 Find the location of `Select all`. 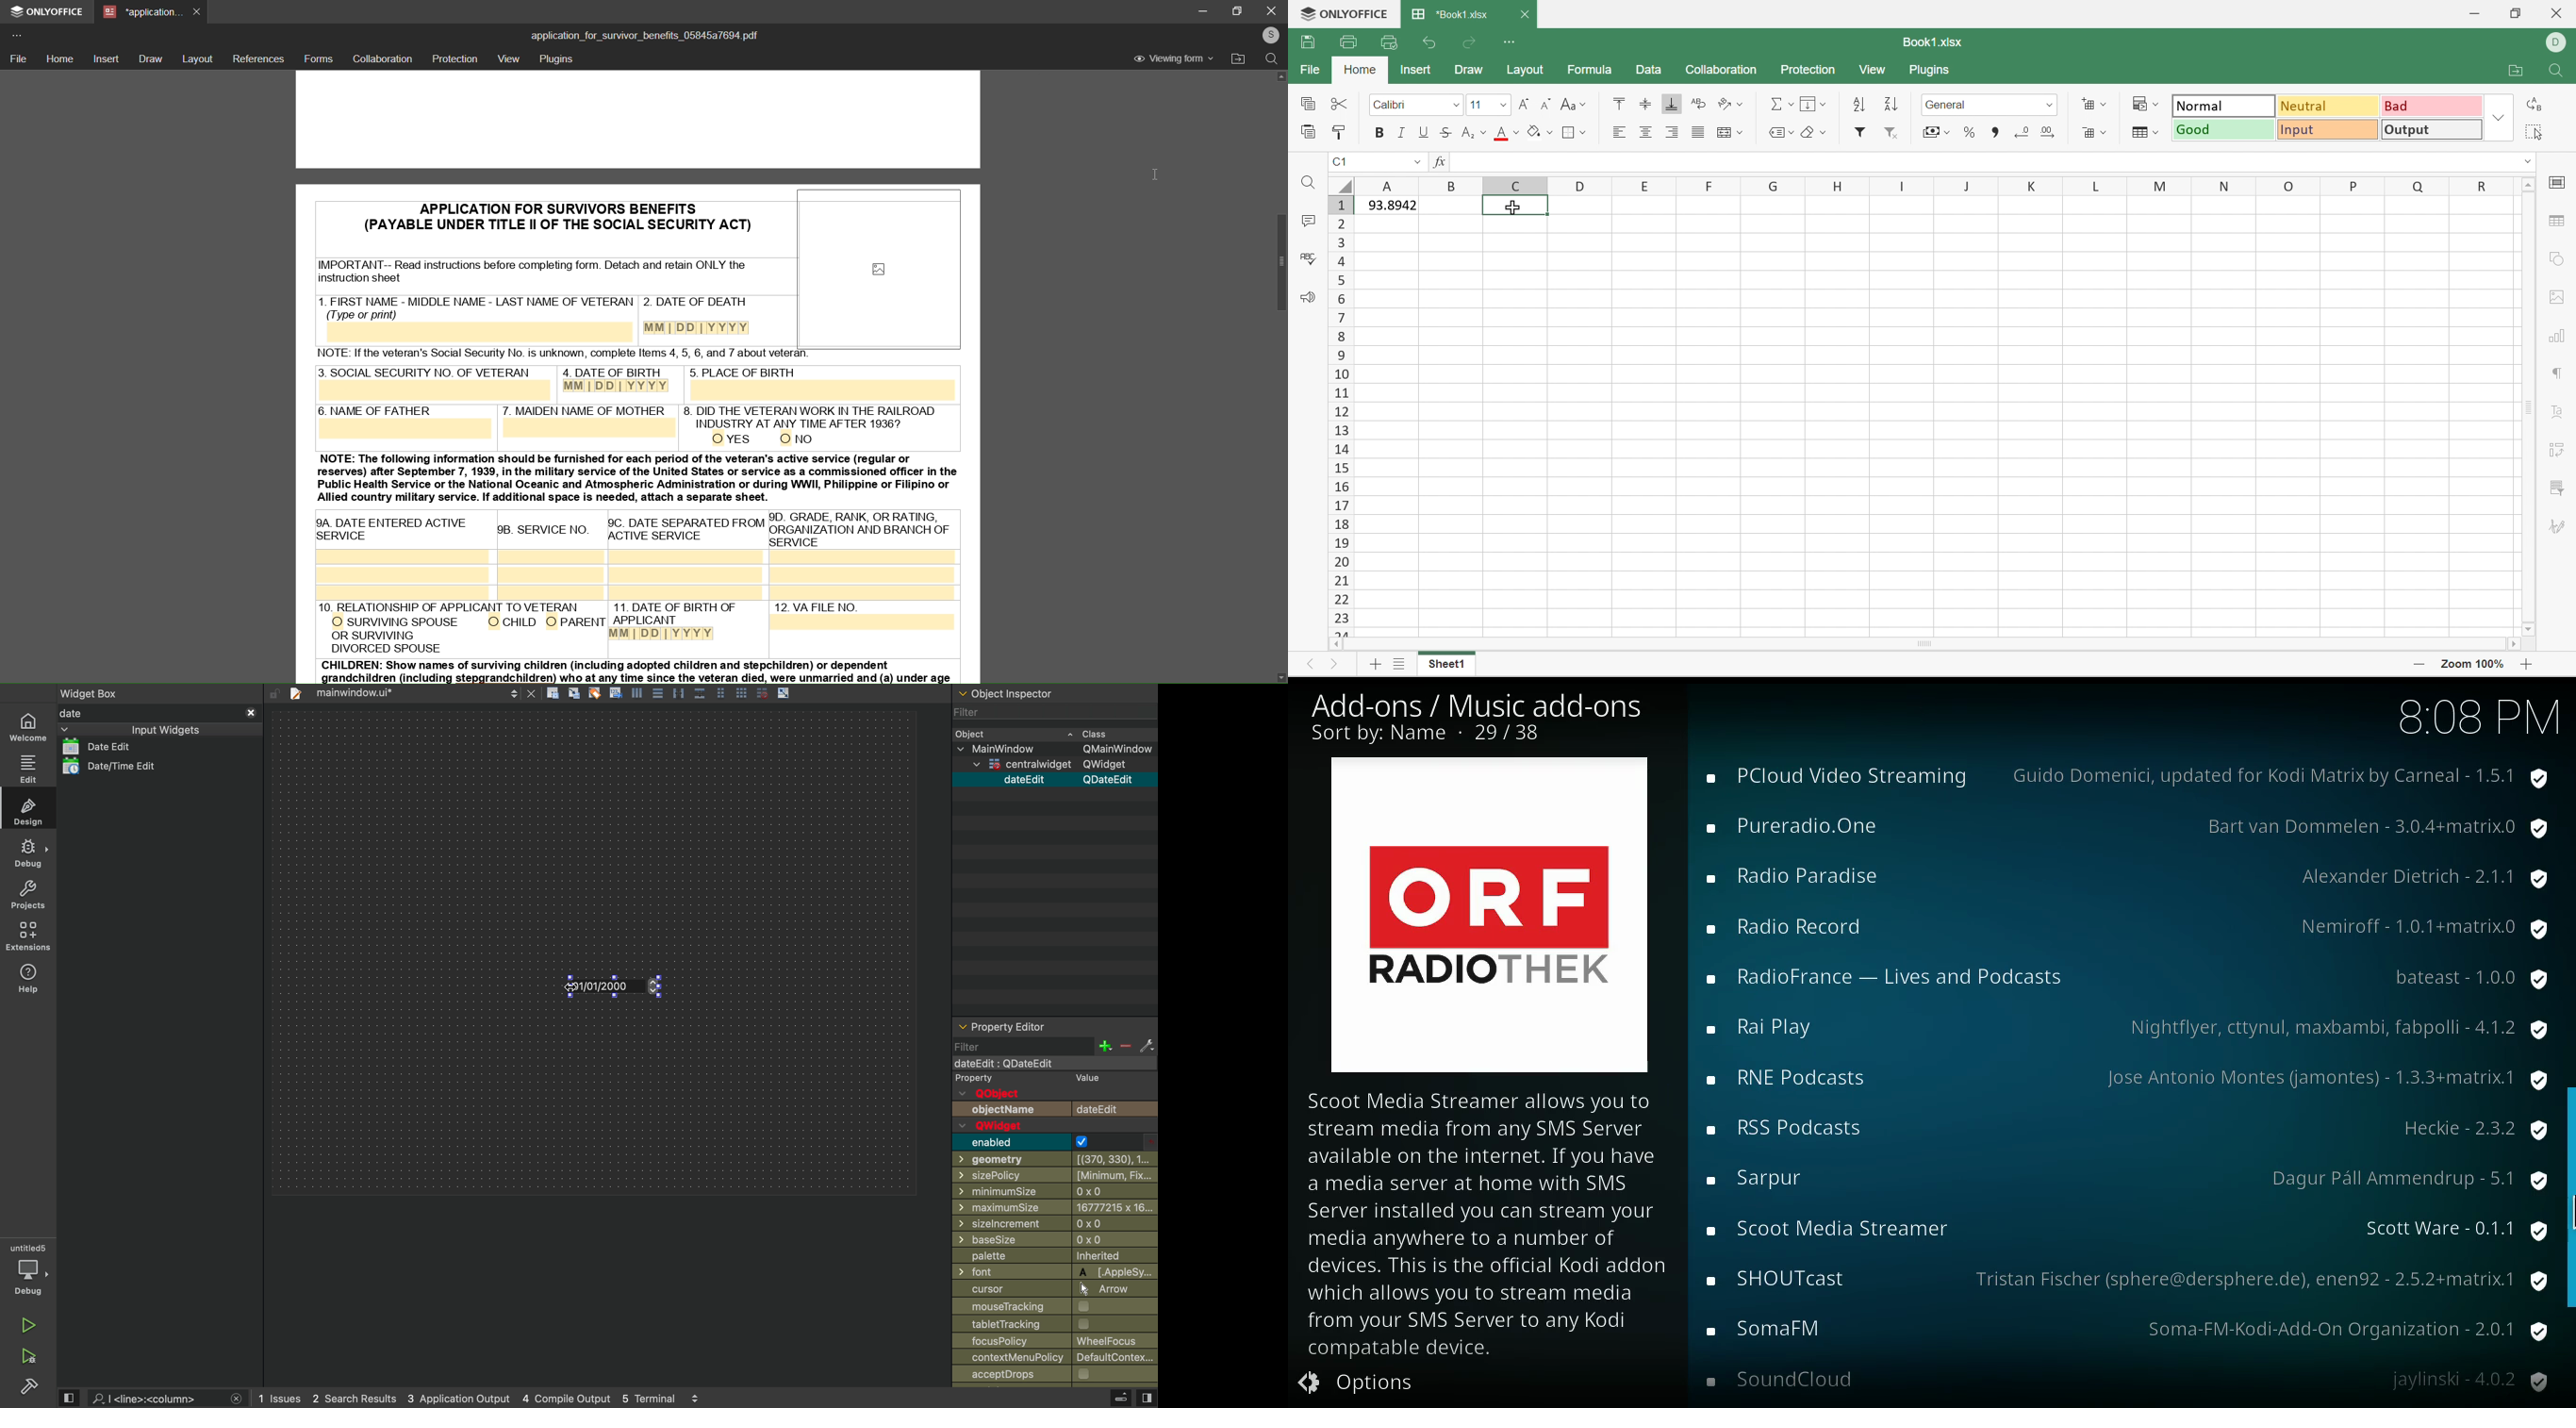

Select all is located at coordinates (2534, 132).